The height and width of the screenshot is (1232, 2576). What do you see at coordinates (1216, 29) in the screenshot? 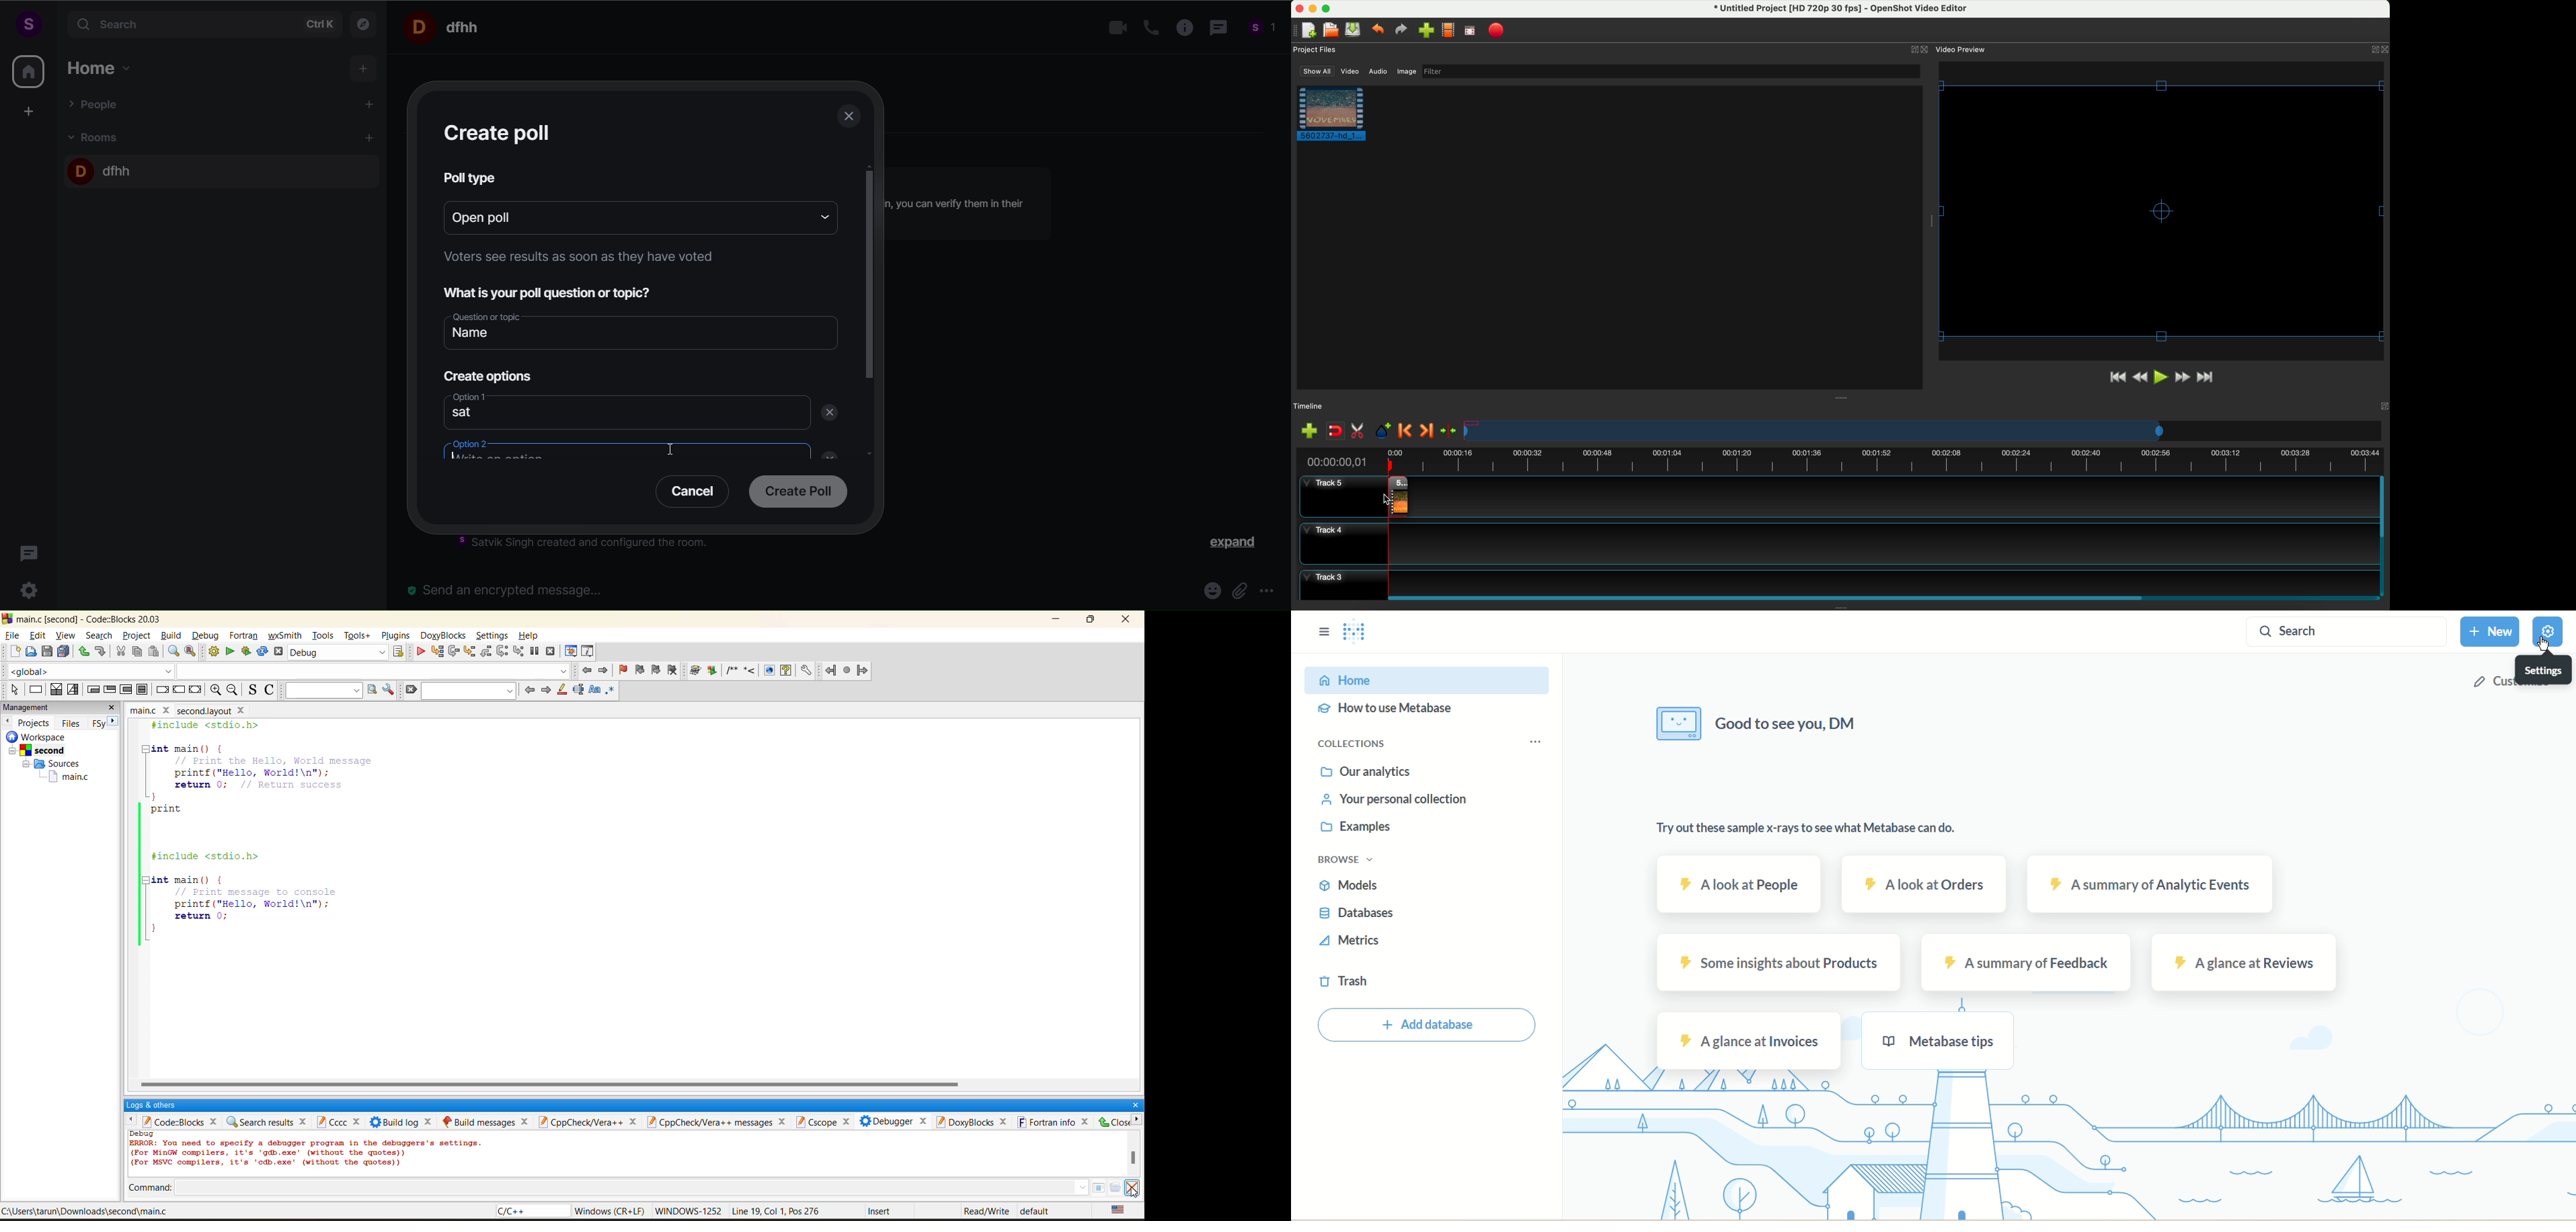
I see `thread` at bounding box center [1216, 29].